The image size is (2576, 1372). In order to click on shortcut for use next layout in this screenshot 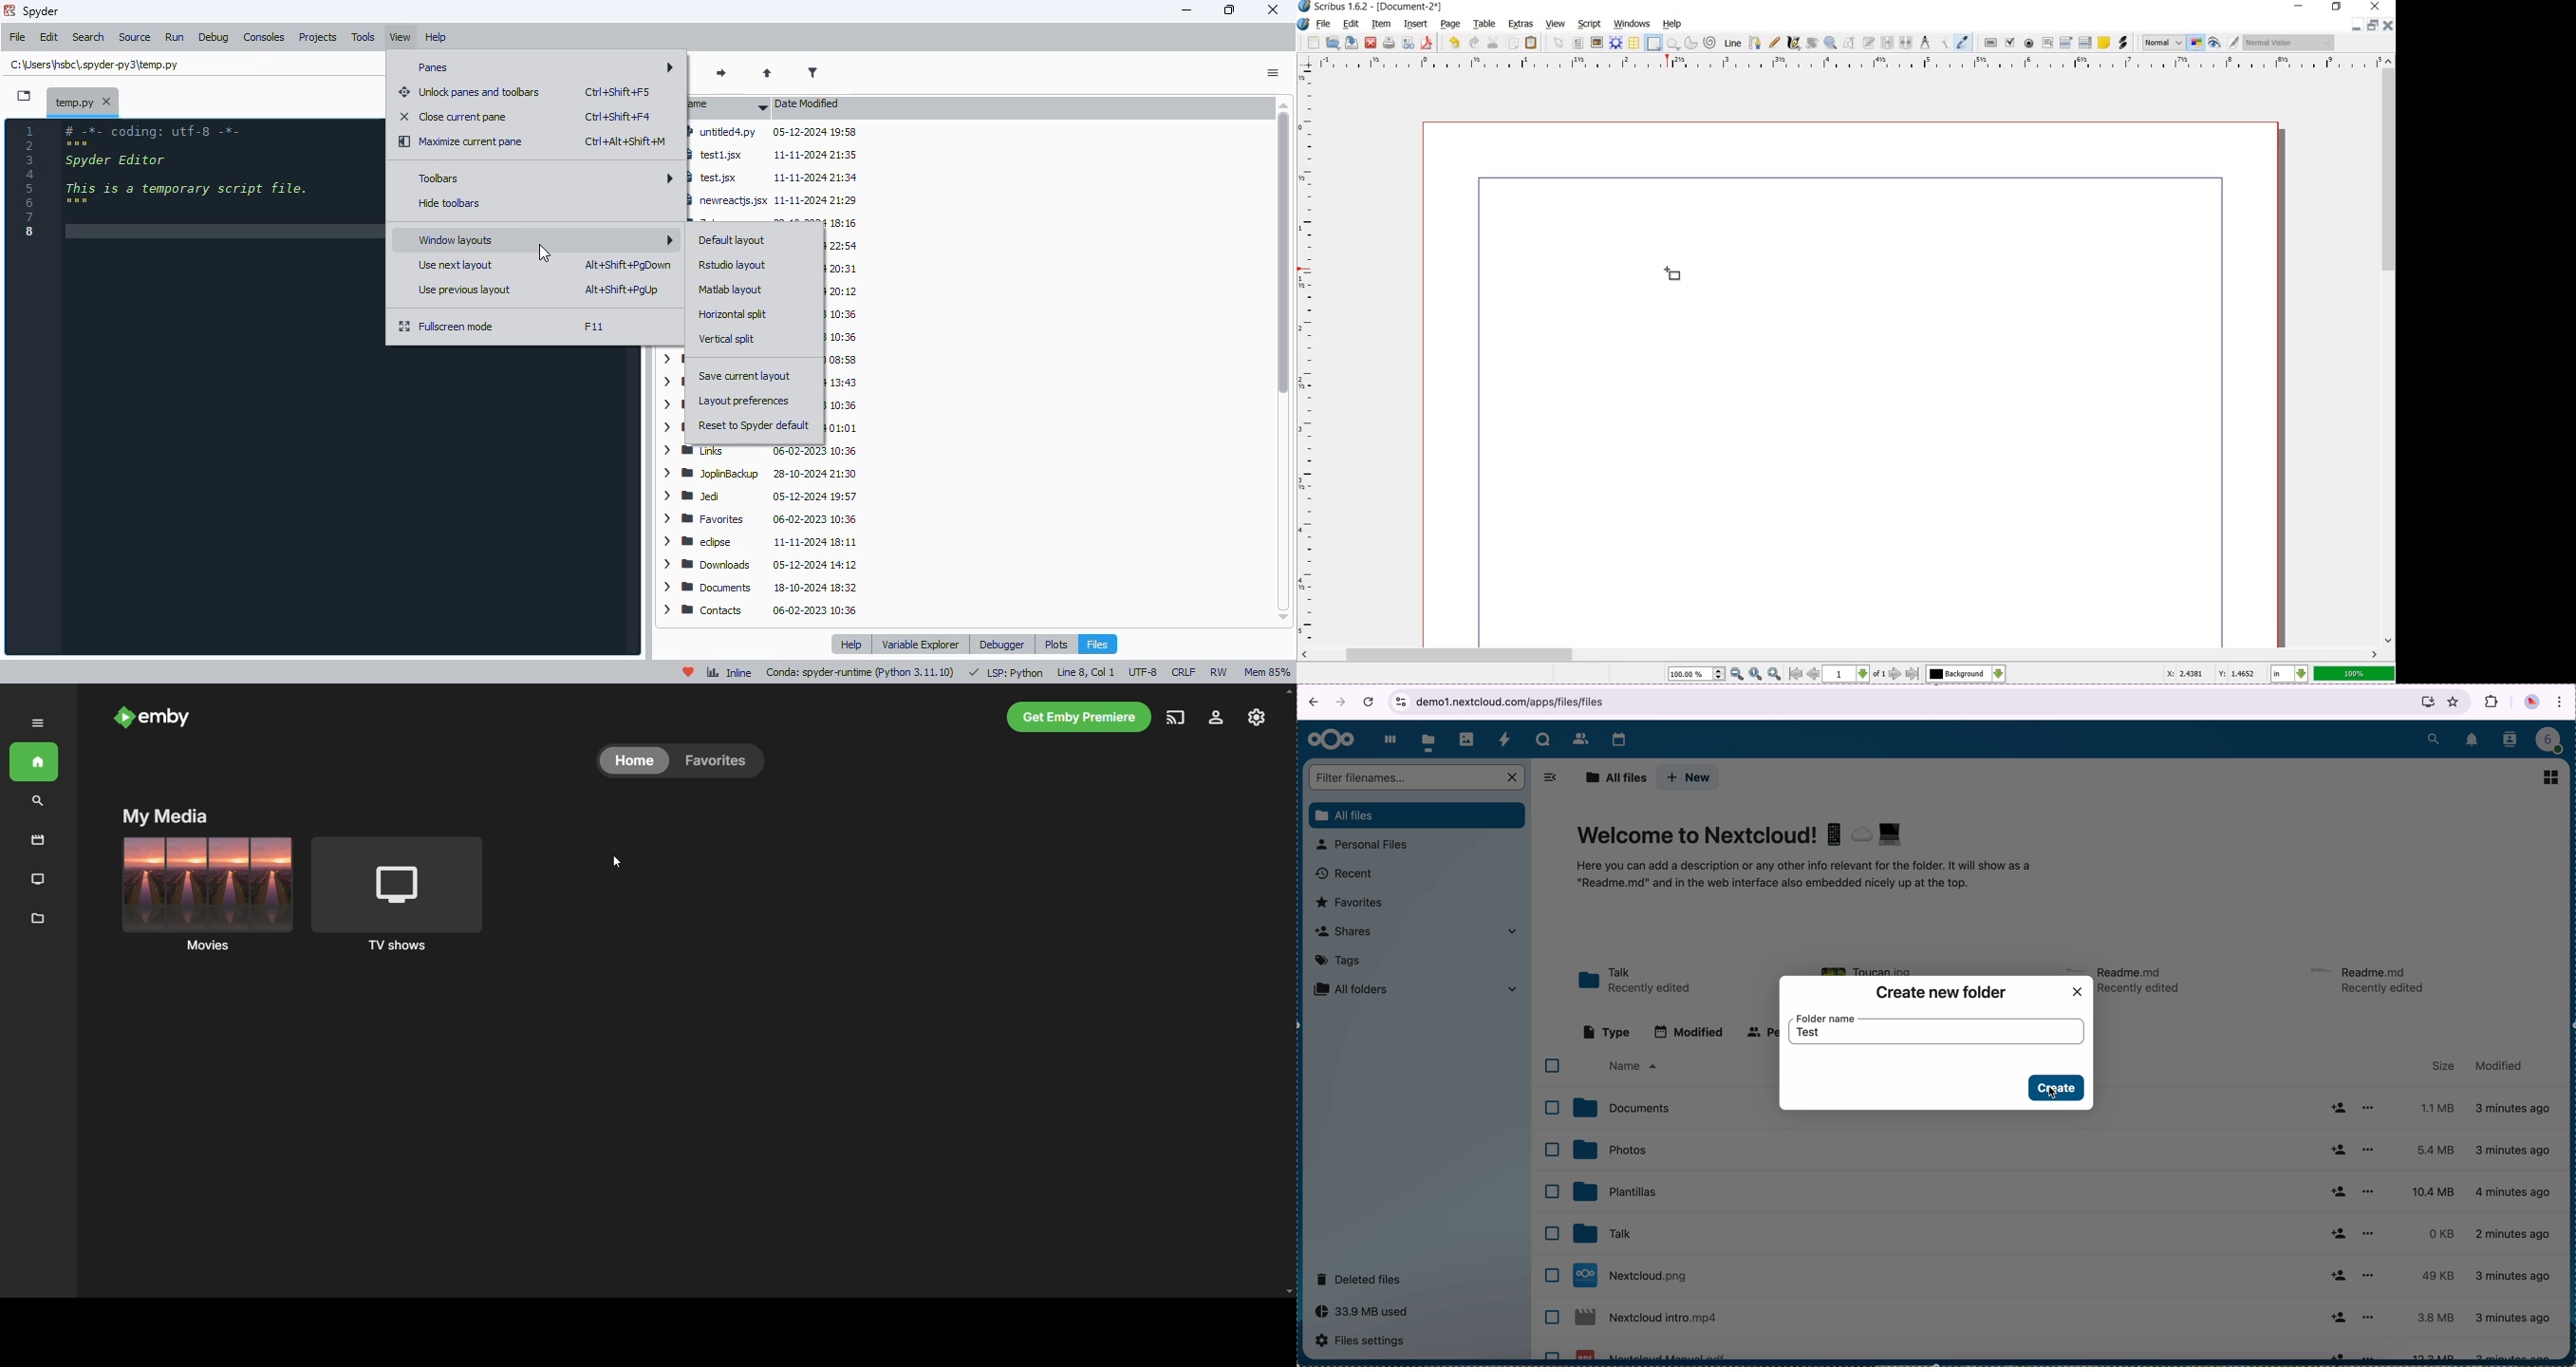, I will do `click(628, 265)`.